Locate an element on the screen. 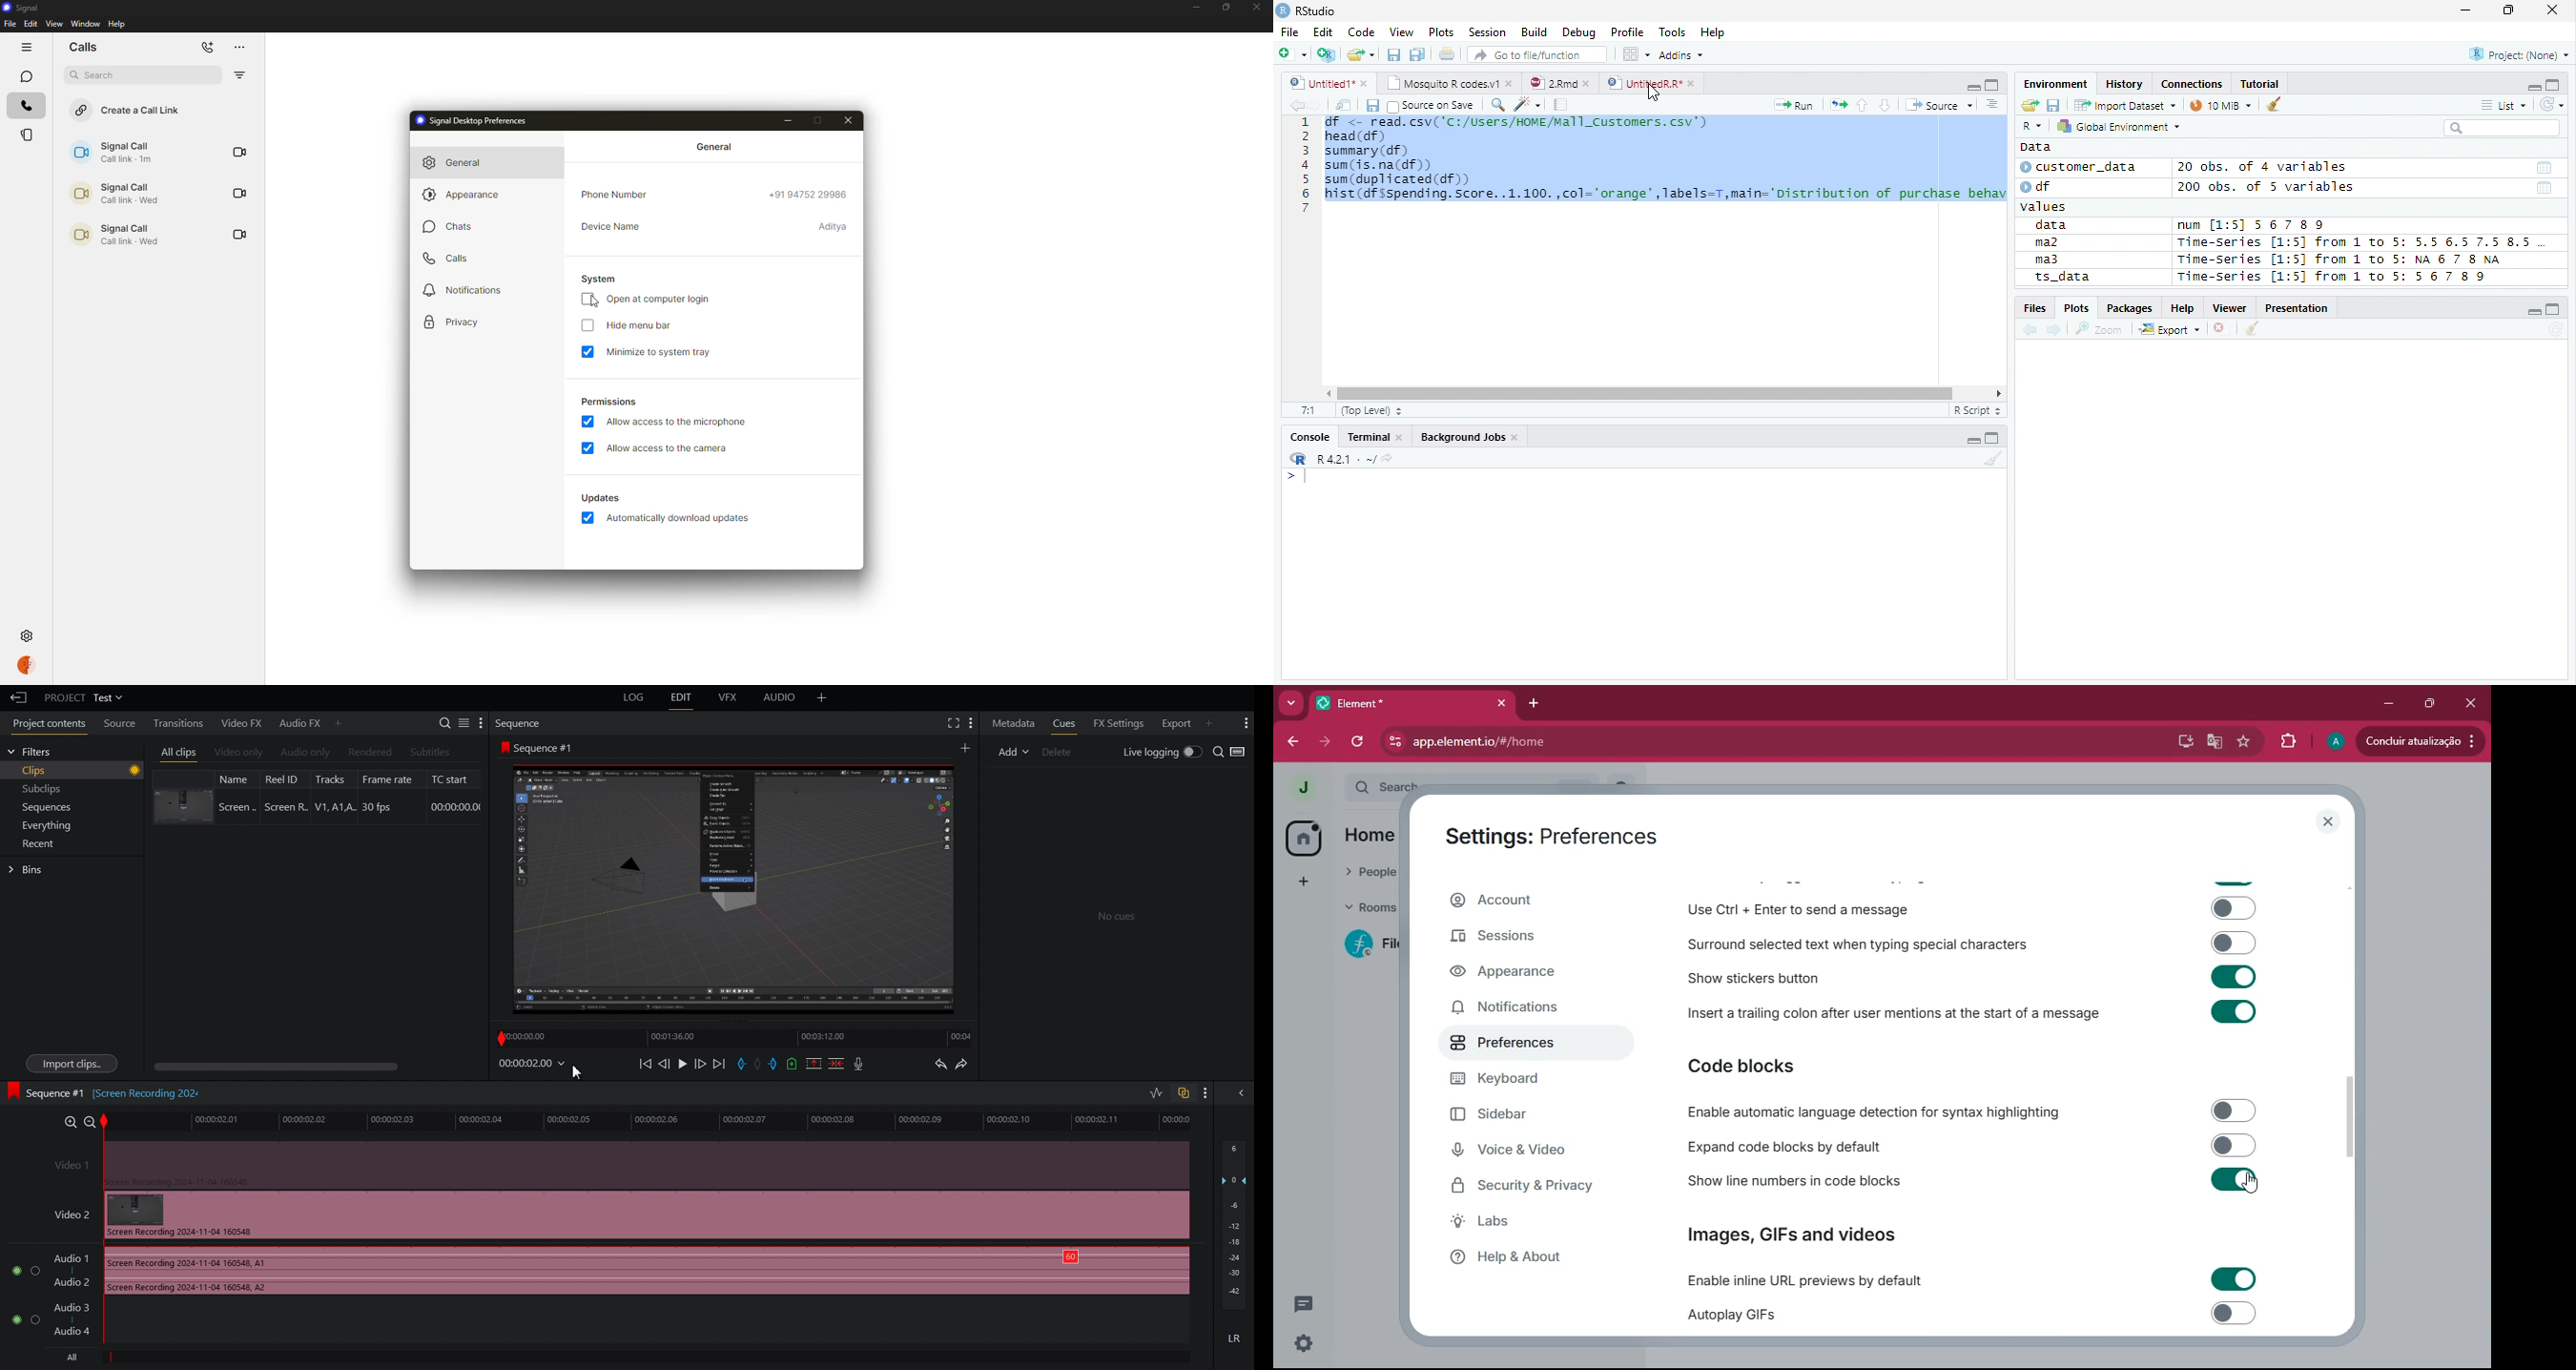  settings: preferences is located at coordinates (1550, 833).